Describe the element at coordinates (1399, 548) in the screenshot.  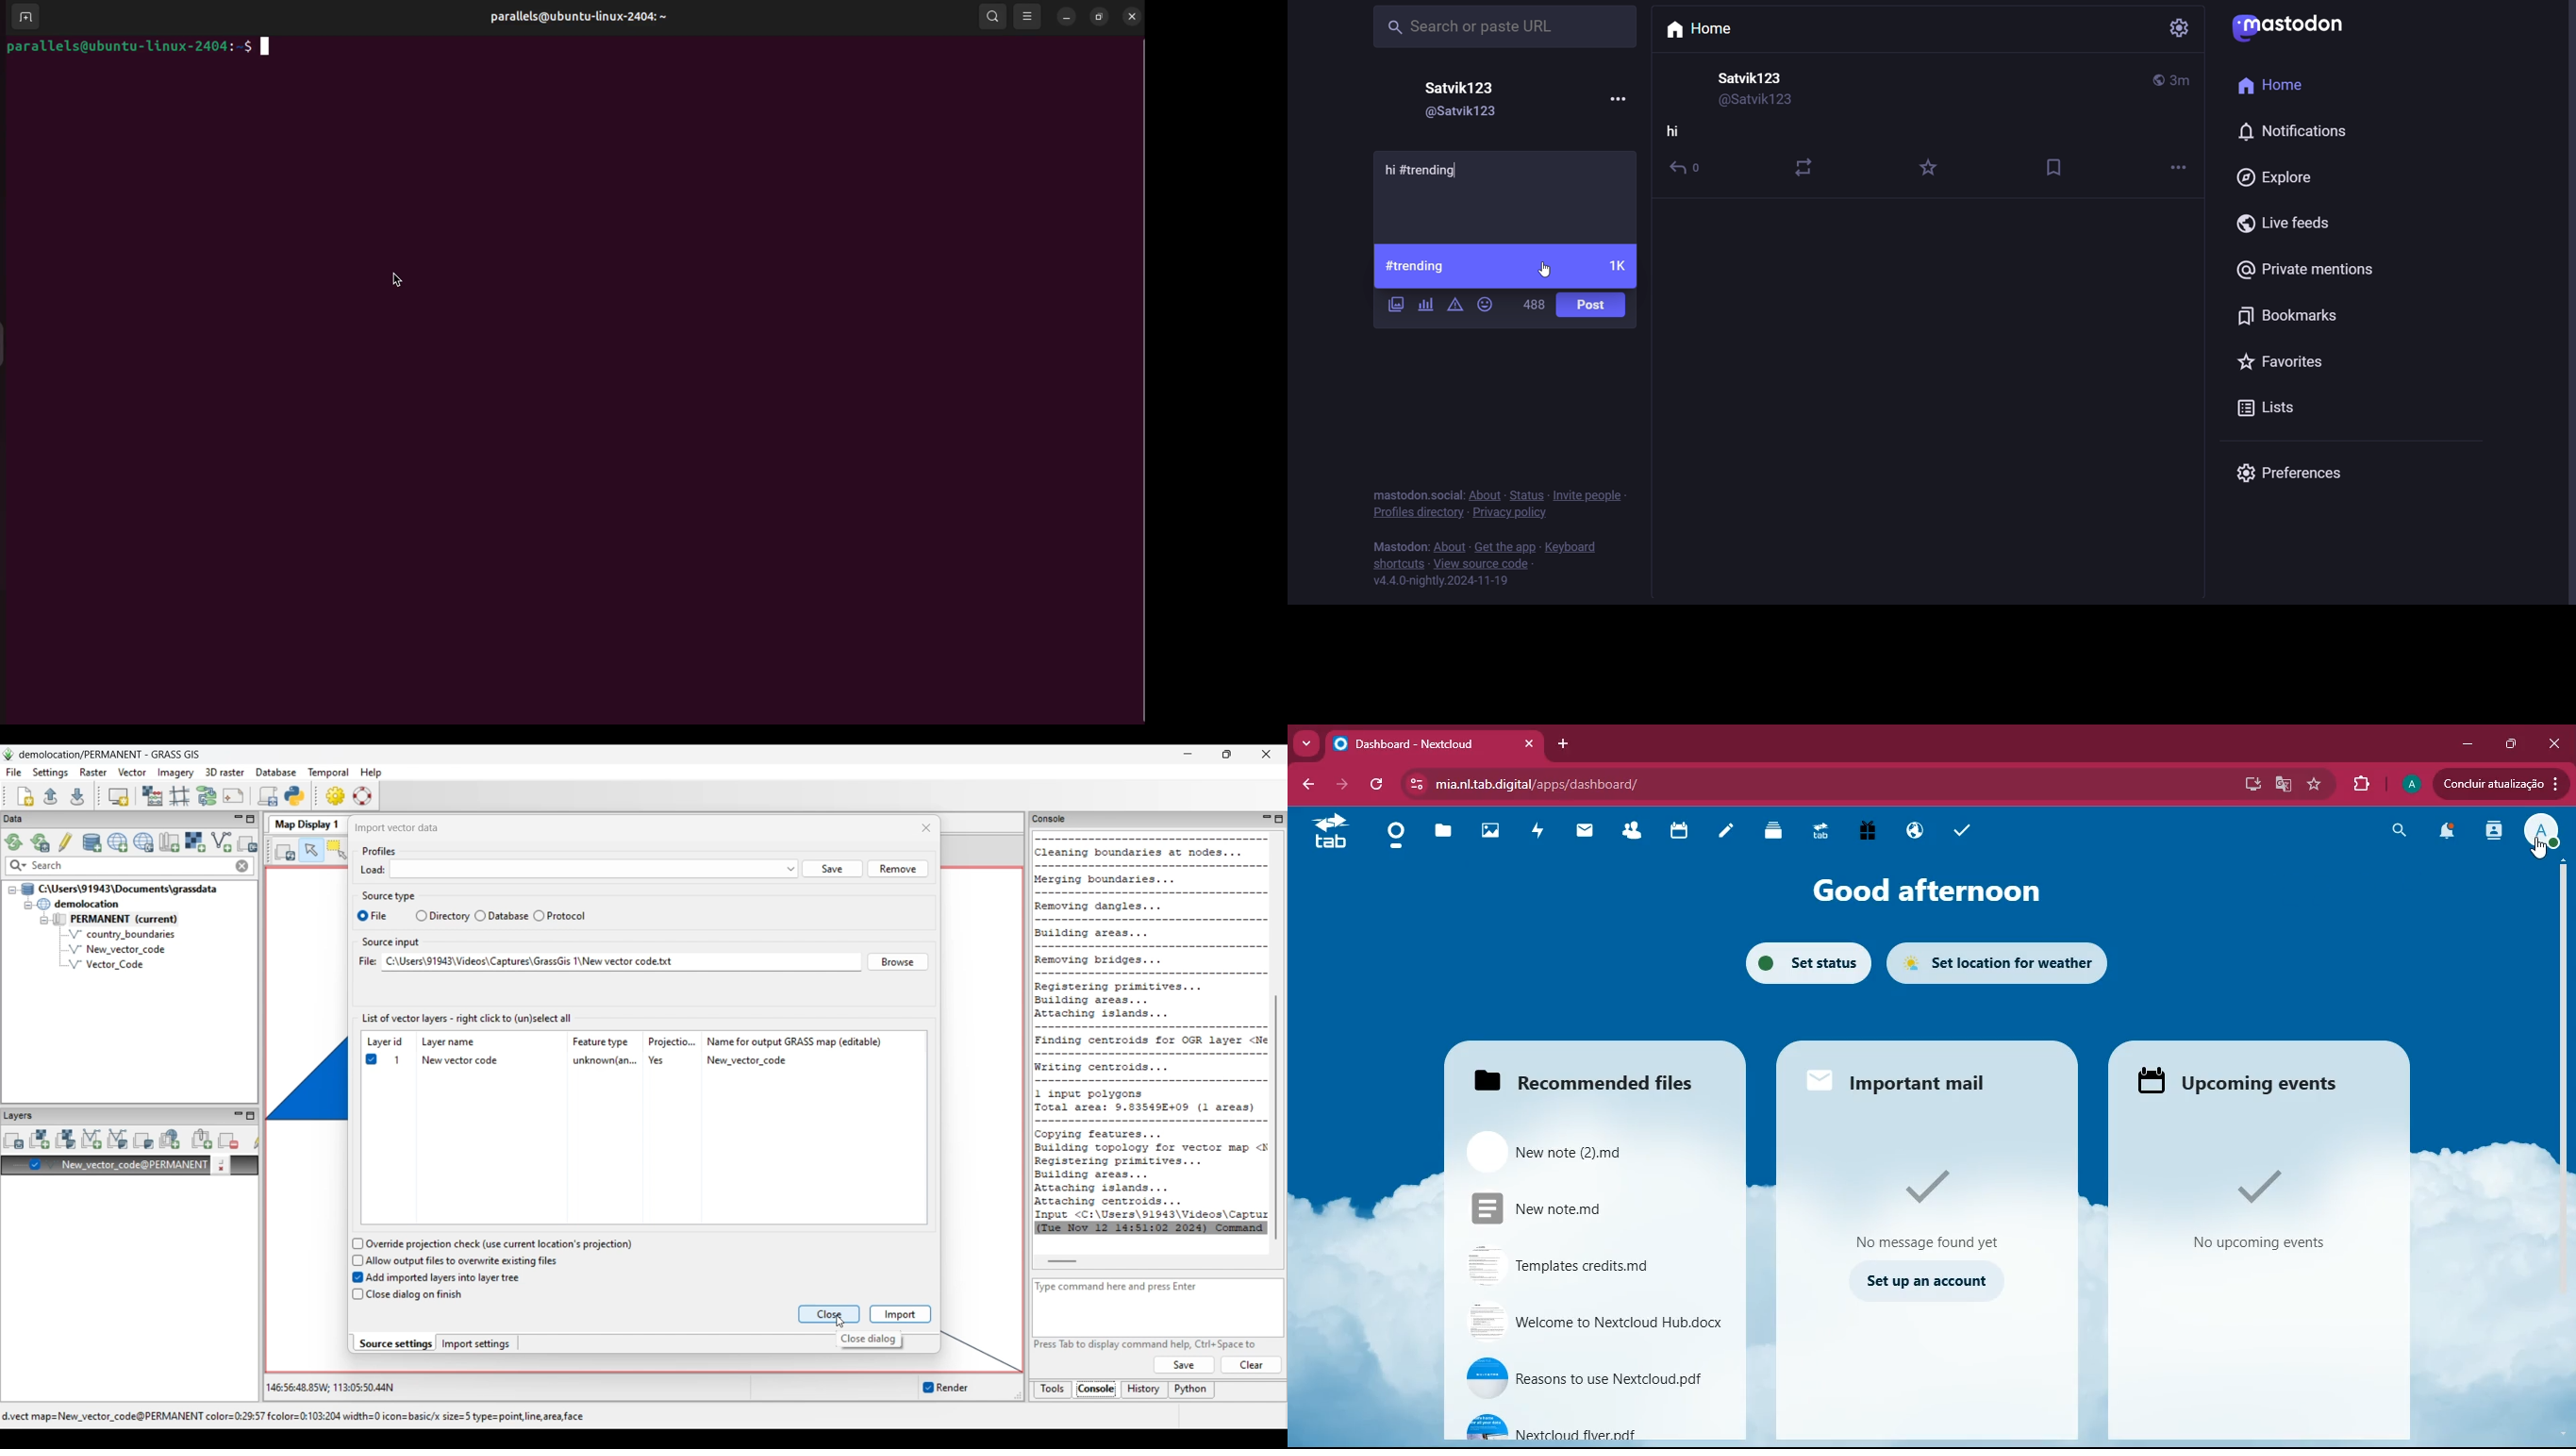
I see `text` at that location.